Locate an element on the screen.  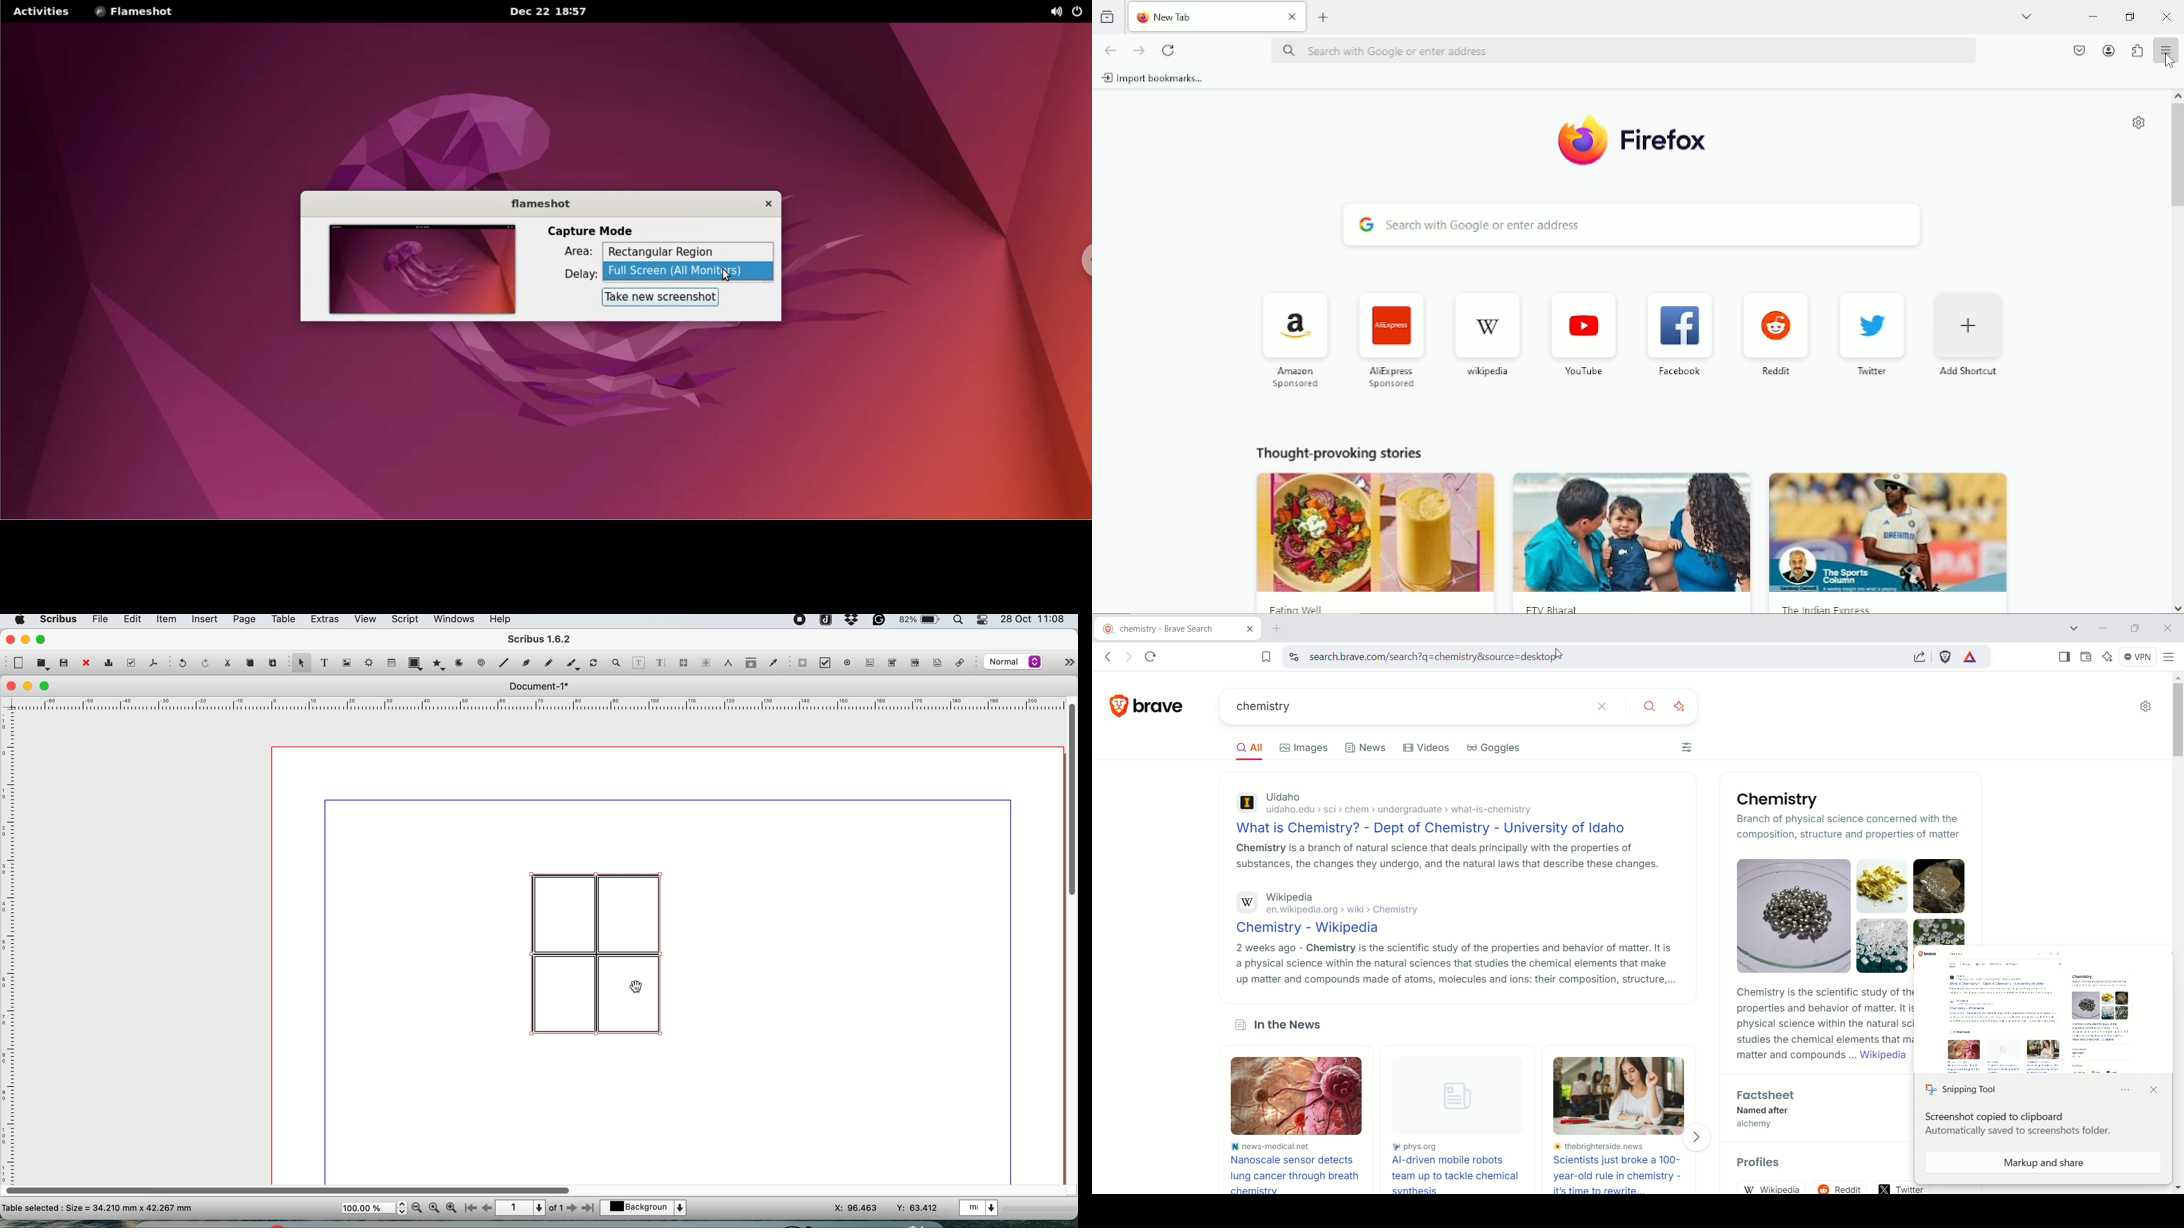
chemistry is located at coordinates (1391, 708).